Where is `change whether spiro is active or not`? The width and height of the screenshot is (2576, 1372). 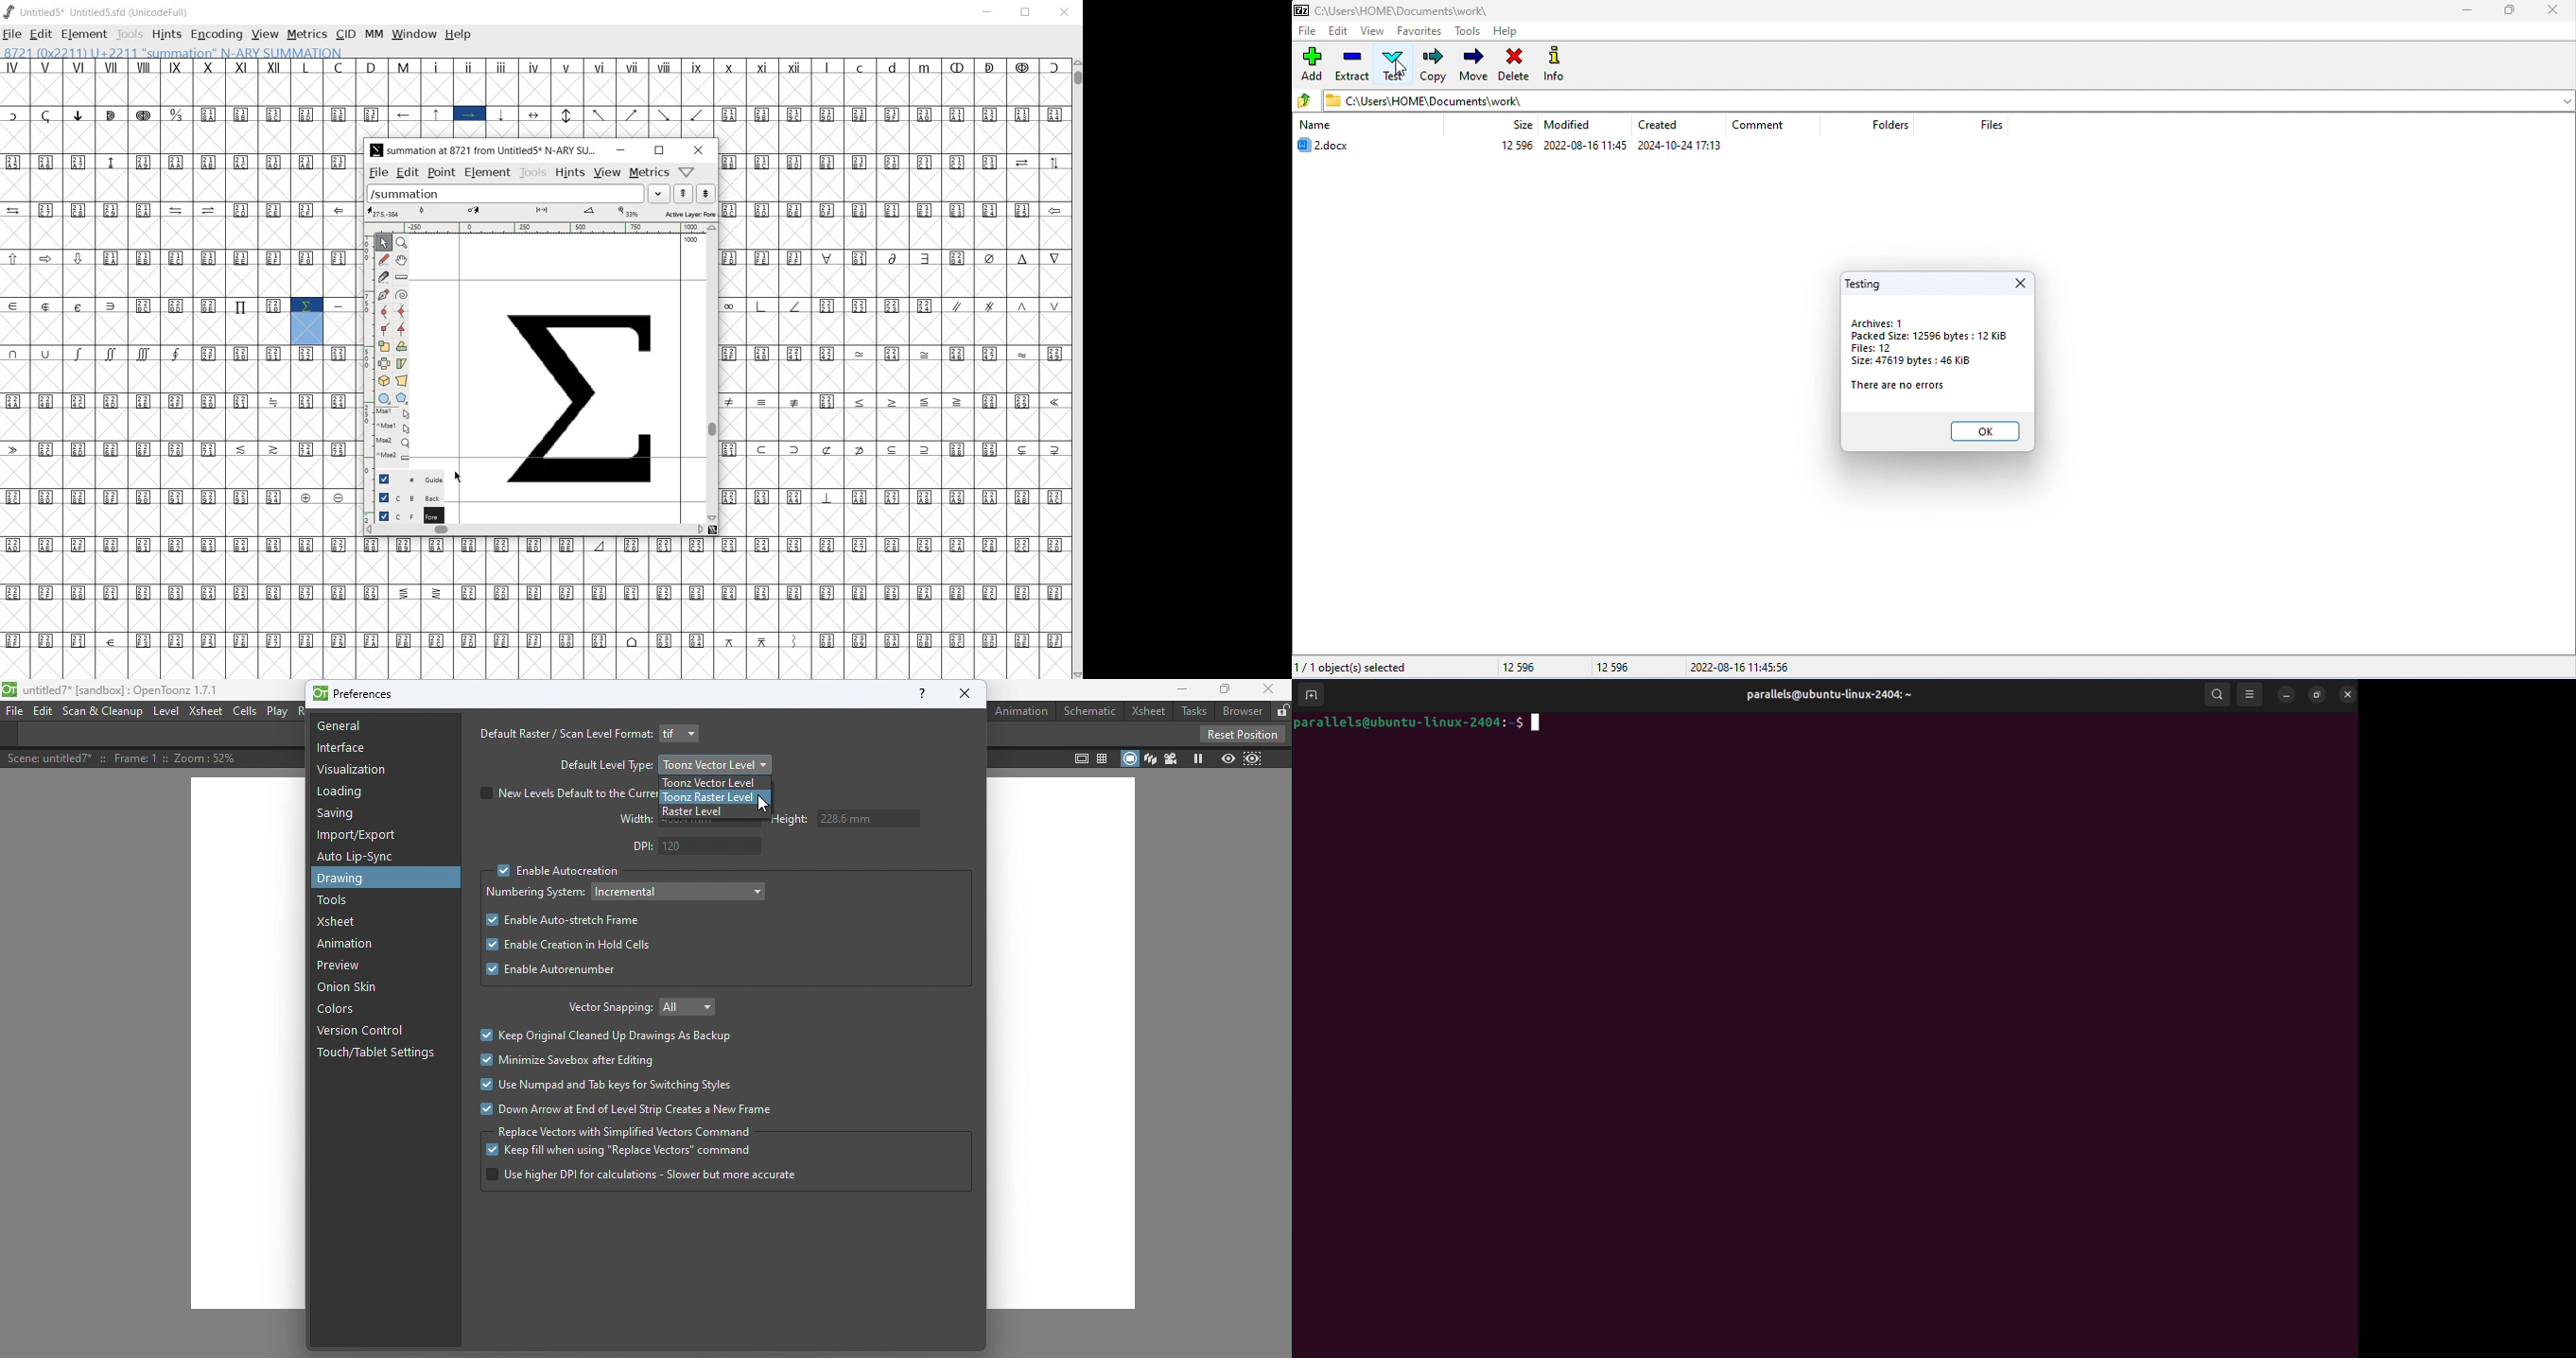 change whether spiro is active or not is located at coordinates (402, 294).